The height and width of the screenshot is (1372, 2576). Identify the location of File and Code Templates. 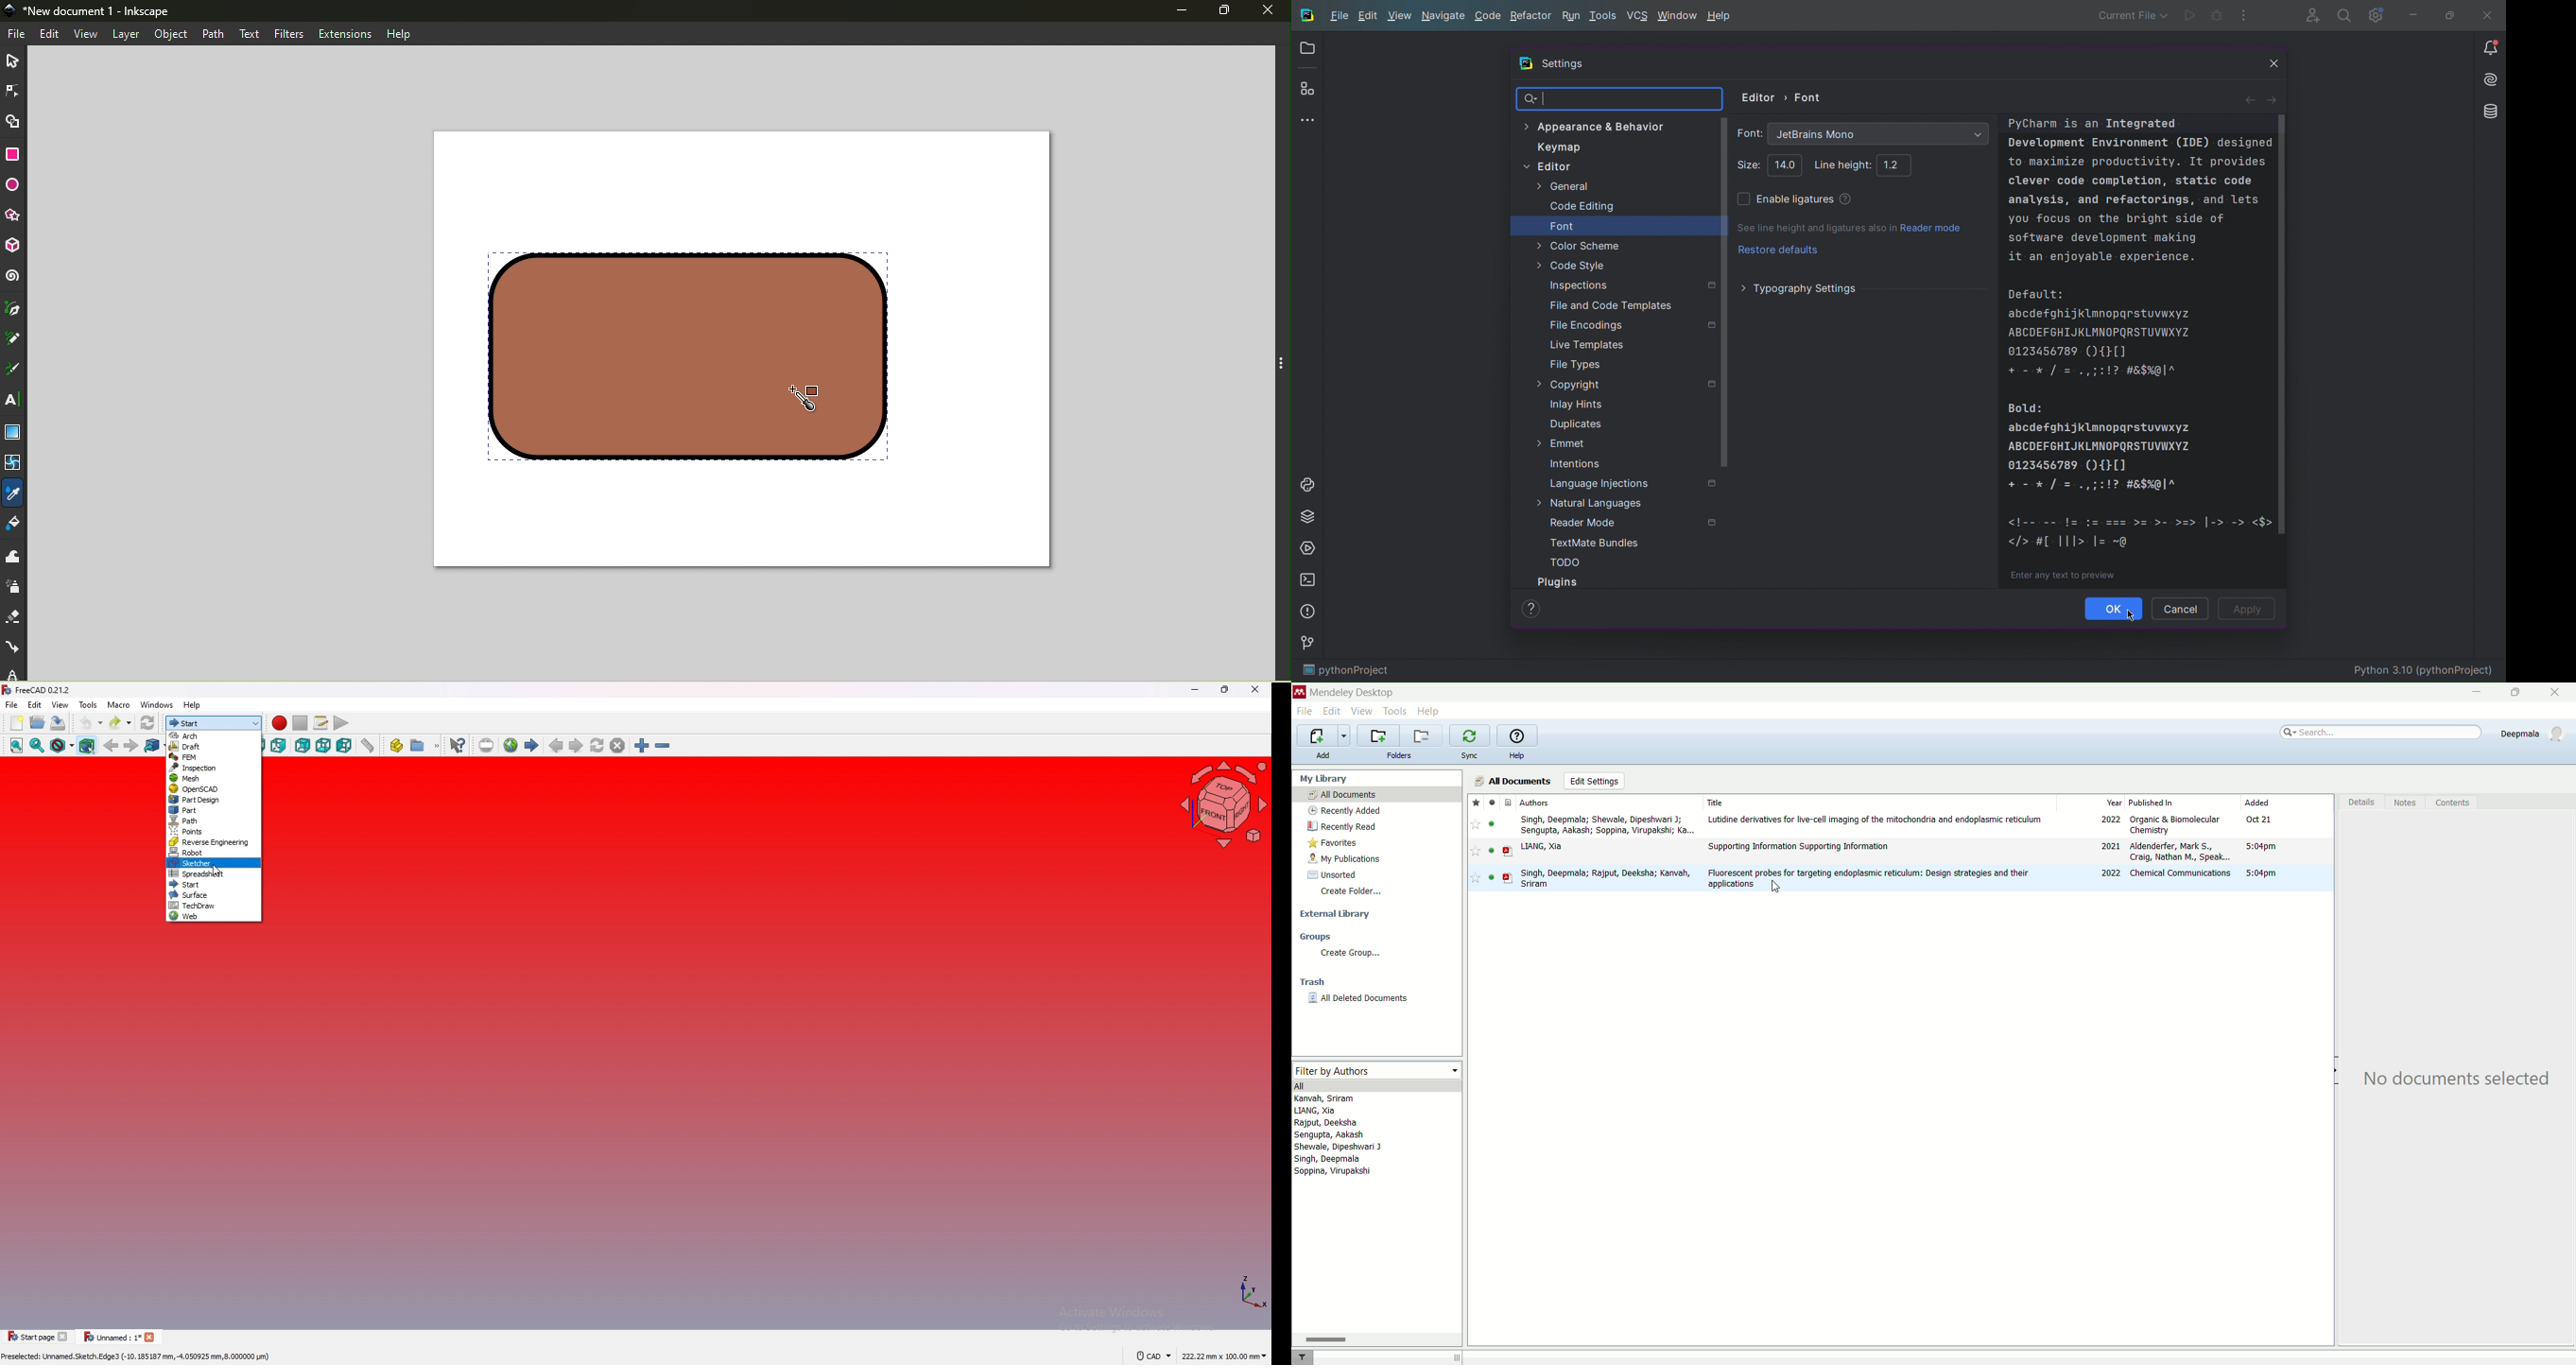
(1610, 304).